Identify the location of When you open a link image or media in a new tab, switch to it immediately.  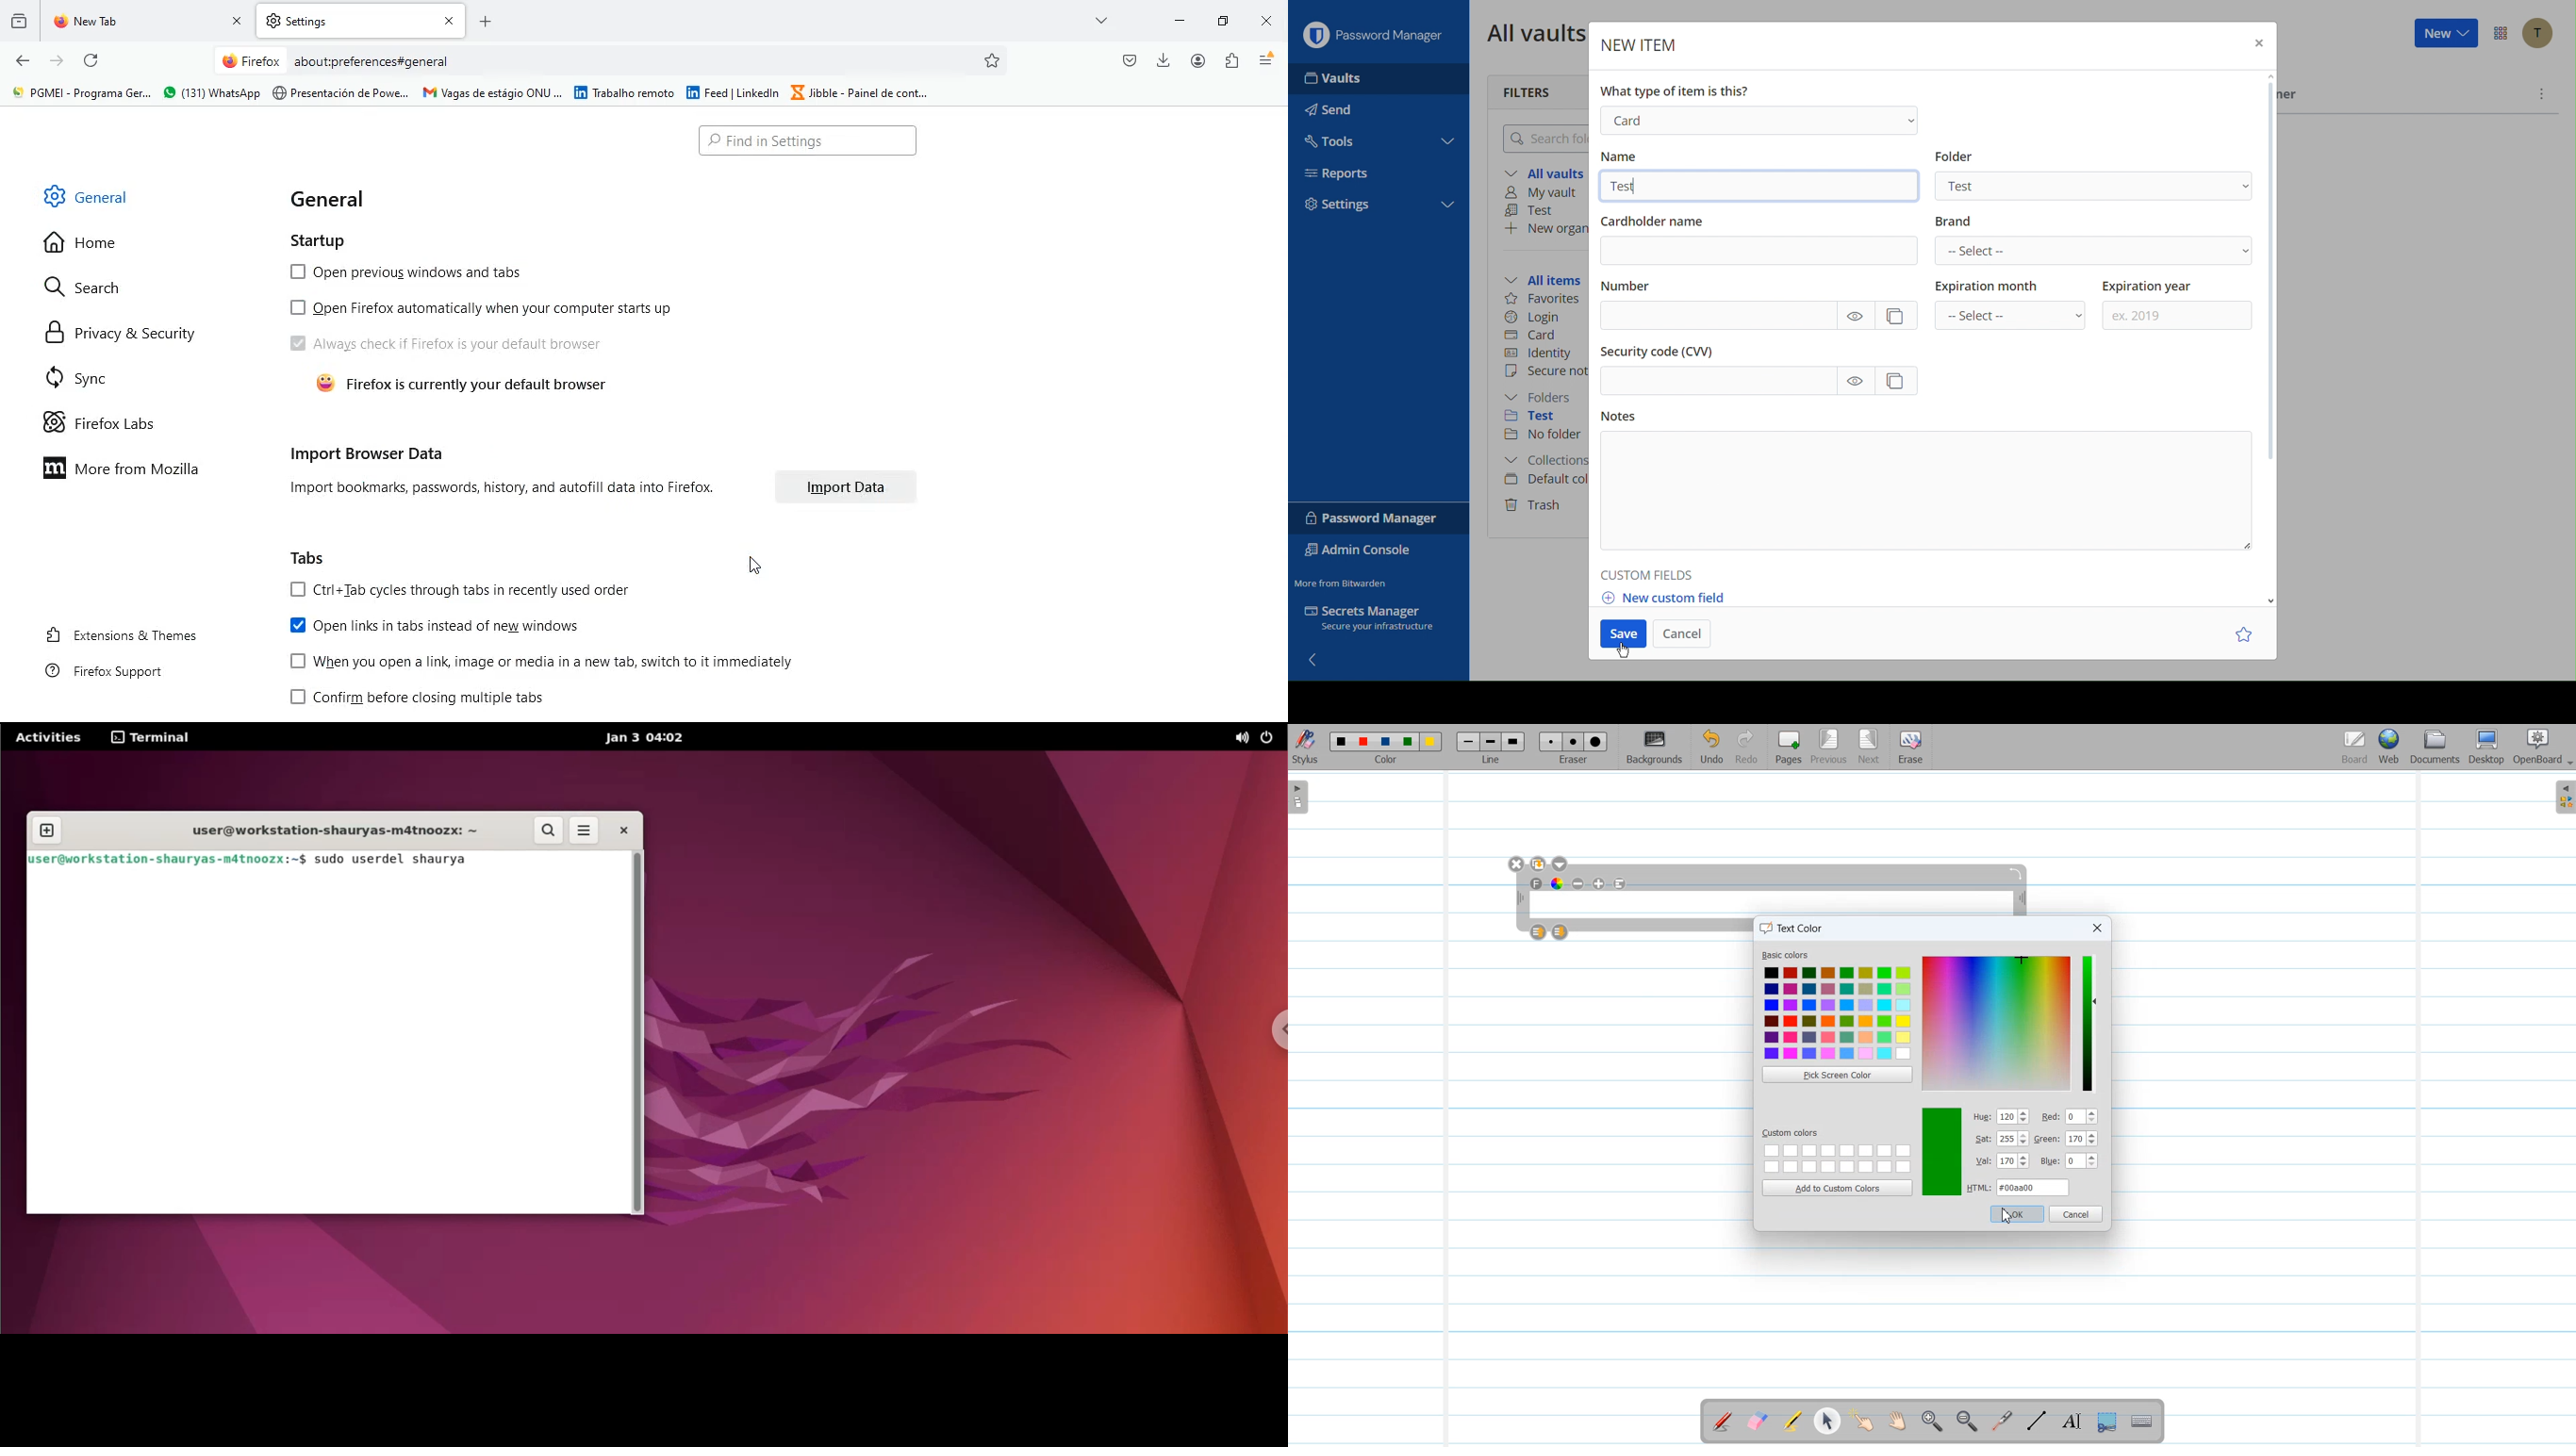
(546, 662).